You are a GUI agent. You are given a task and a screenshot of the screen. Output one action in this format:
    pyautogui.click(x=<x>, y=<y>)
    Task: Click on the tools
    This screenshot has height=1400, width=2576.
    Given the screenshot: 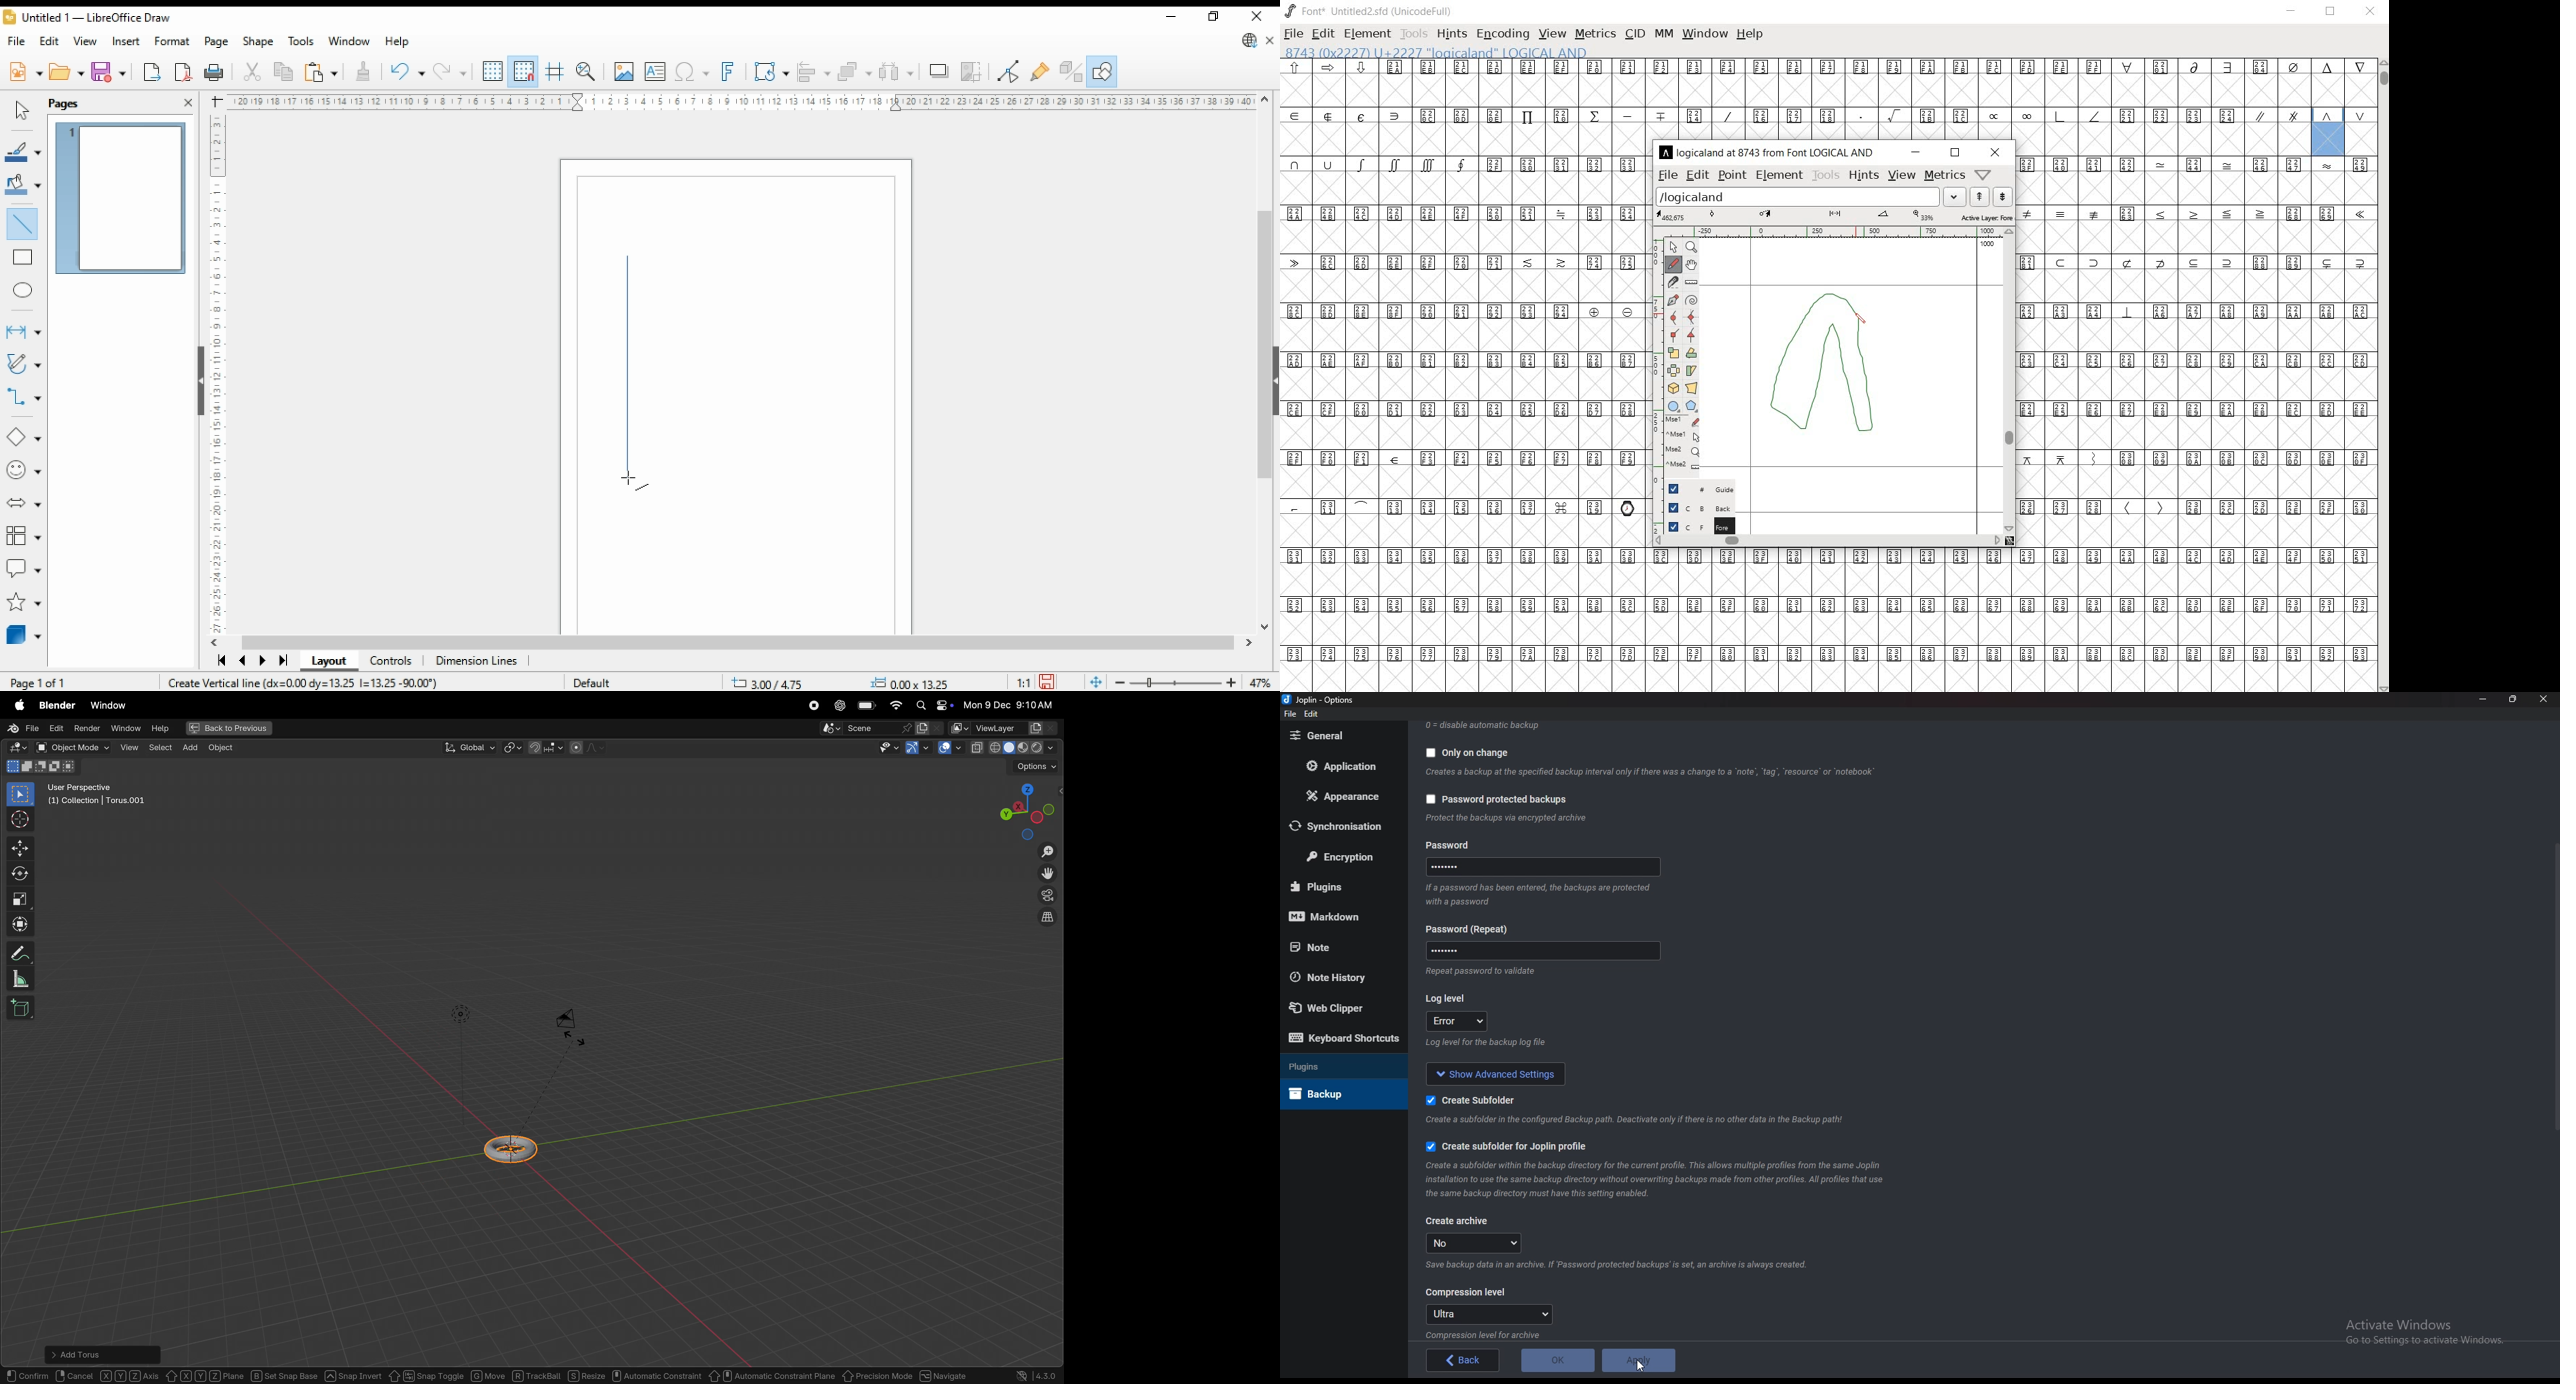 What is the action you would take?
    pyautogui.click(x=1825, y=175)
    